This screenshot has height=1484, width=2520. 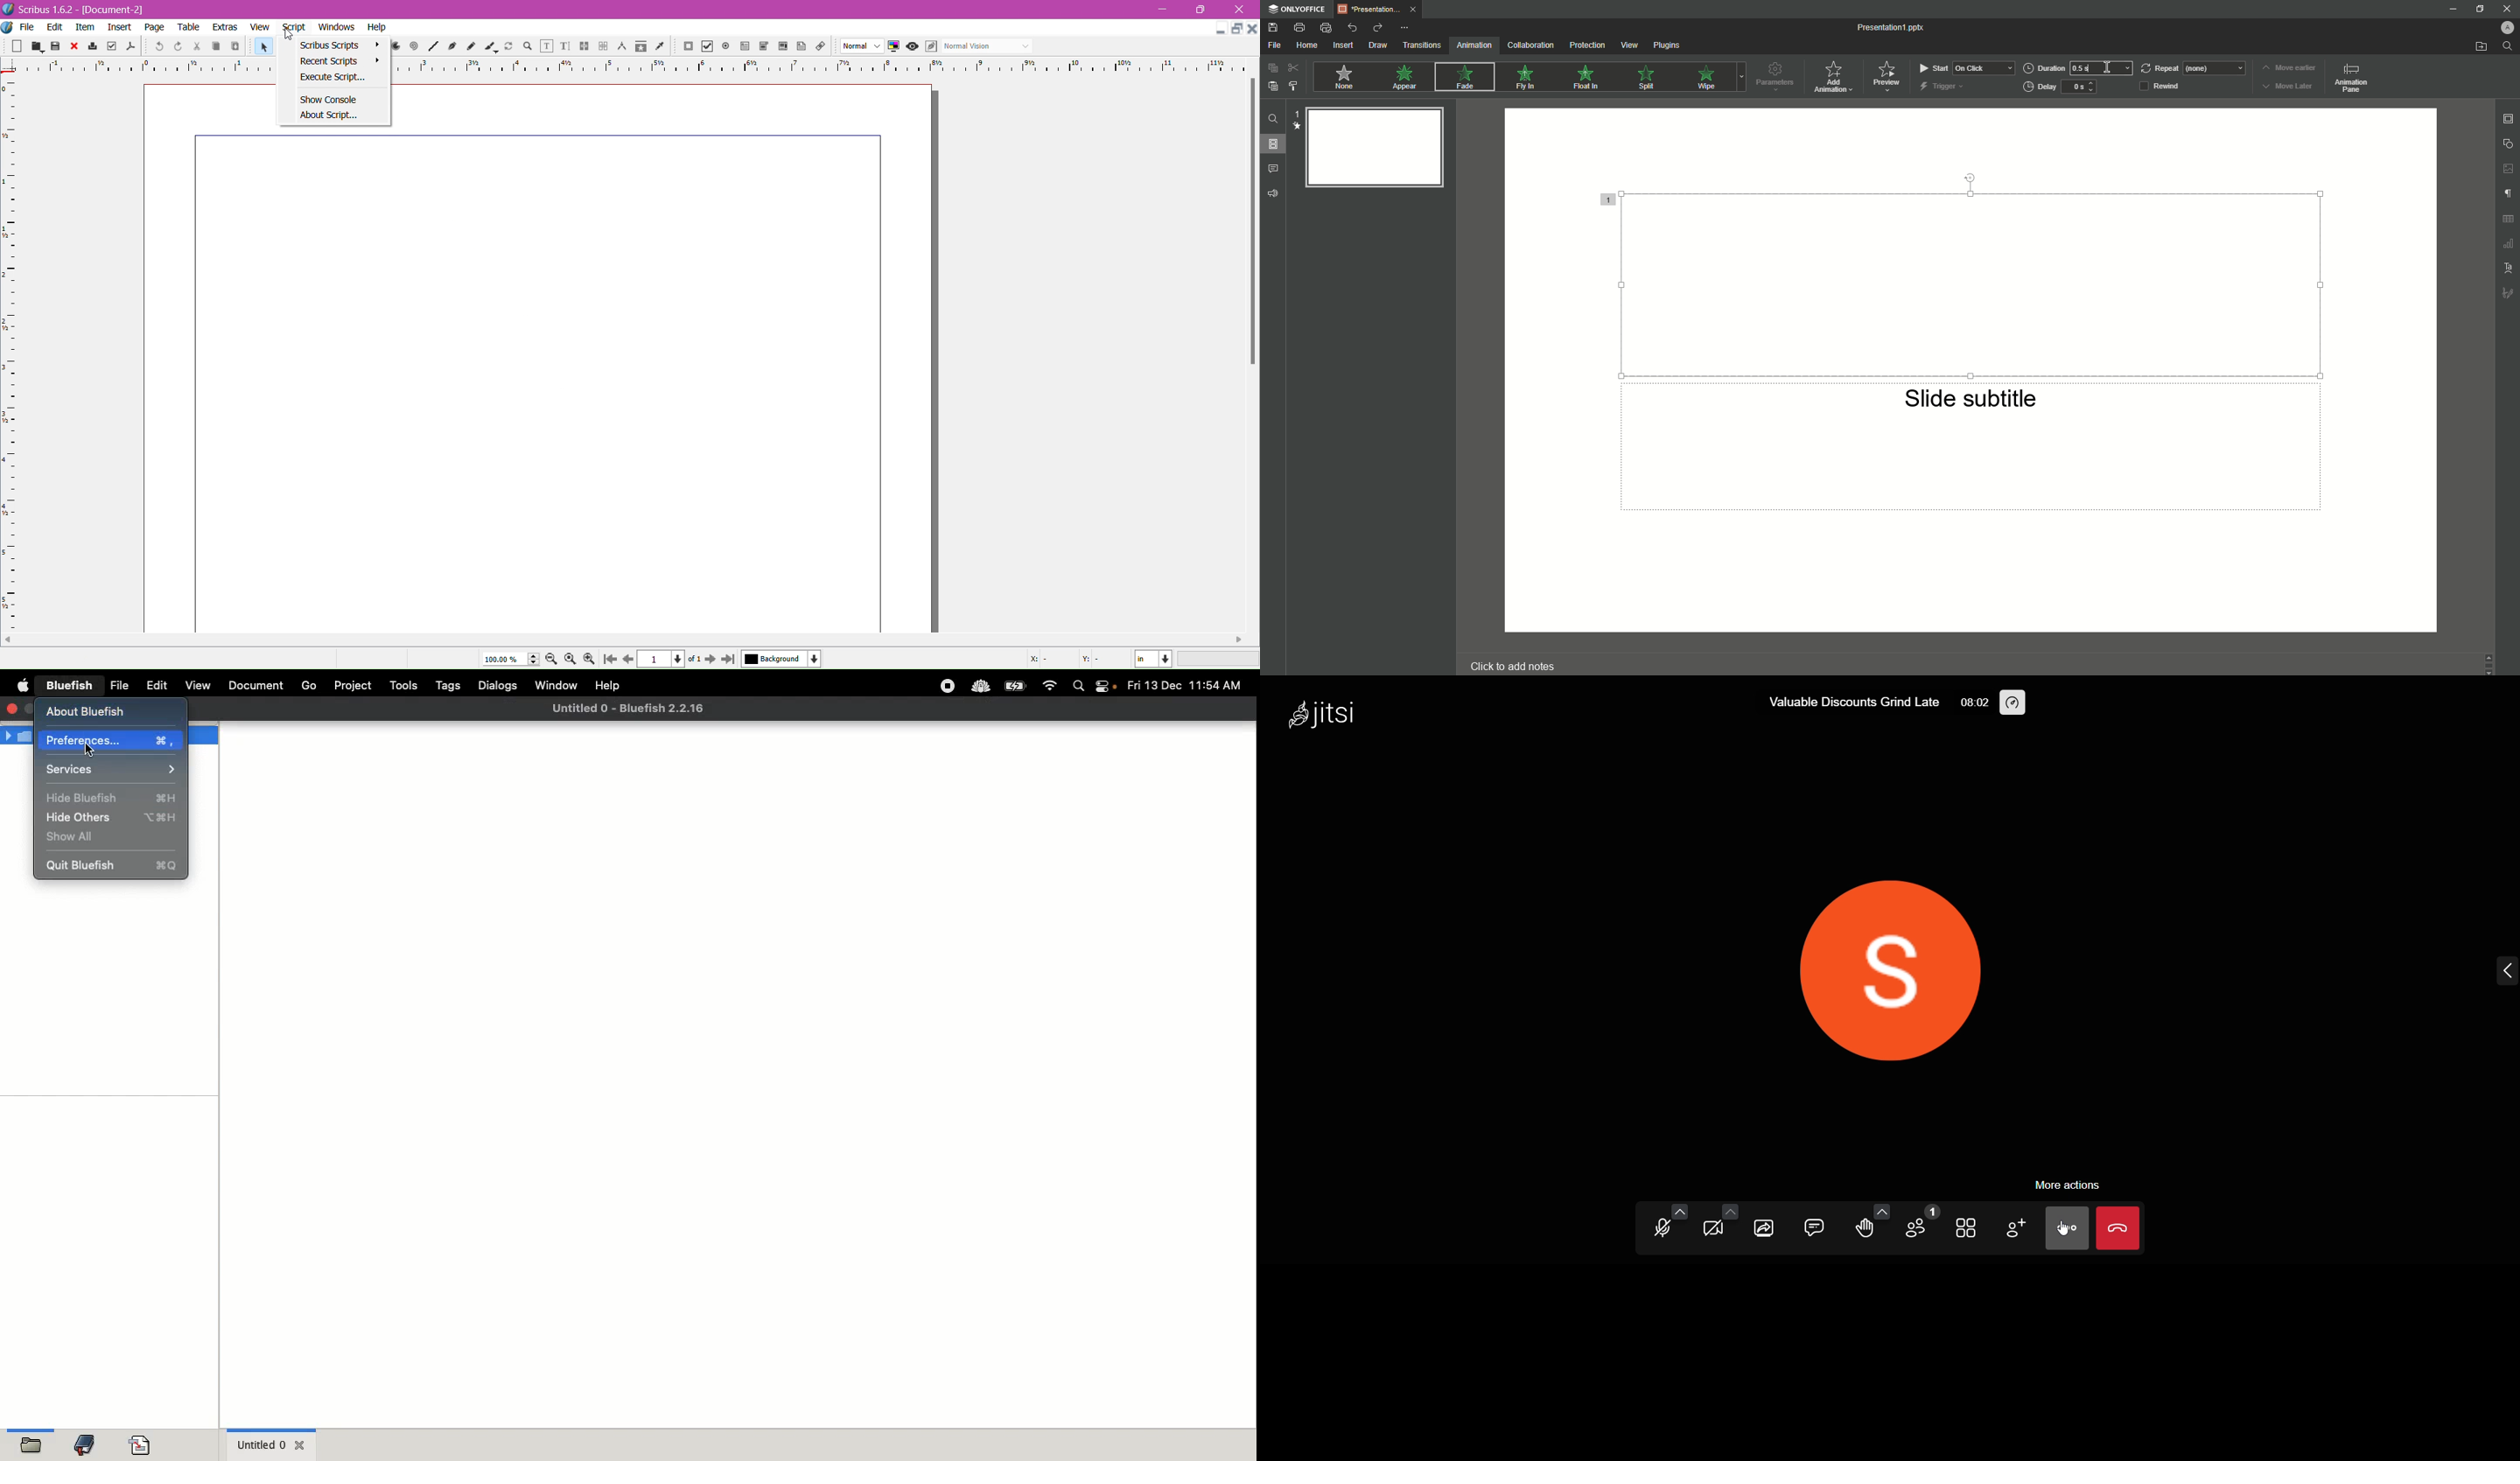 What do you see at coordinates (93, 47) in the screenshot?
I see `Print` at bounding box center [93, 47].